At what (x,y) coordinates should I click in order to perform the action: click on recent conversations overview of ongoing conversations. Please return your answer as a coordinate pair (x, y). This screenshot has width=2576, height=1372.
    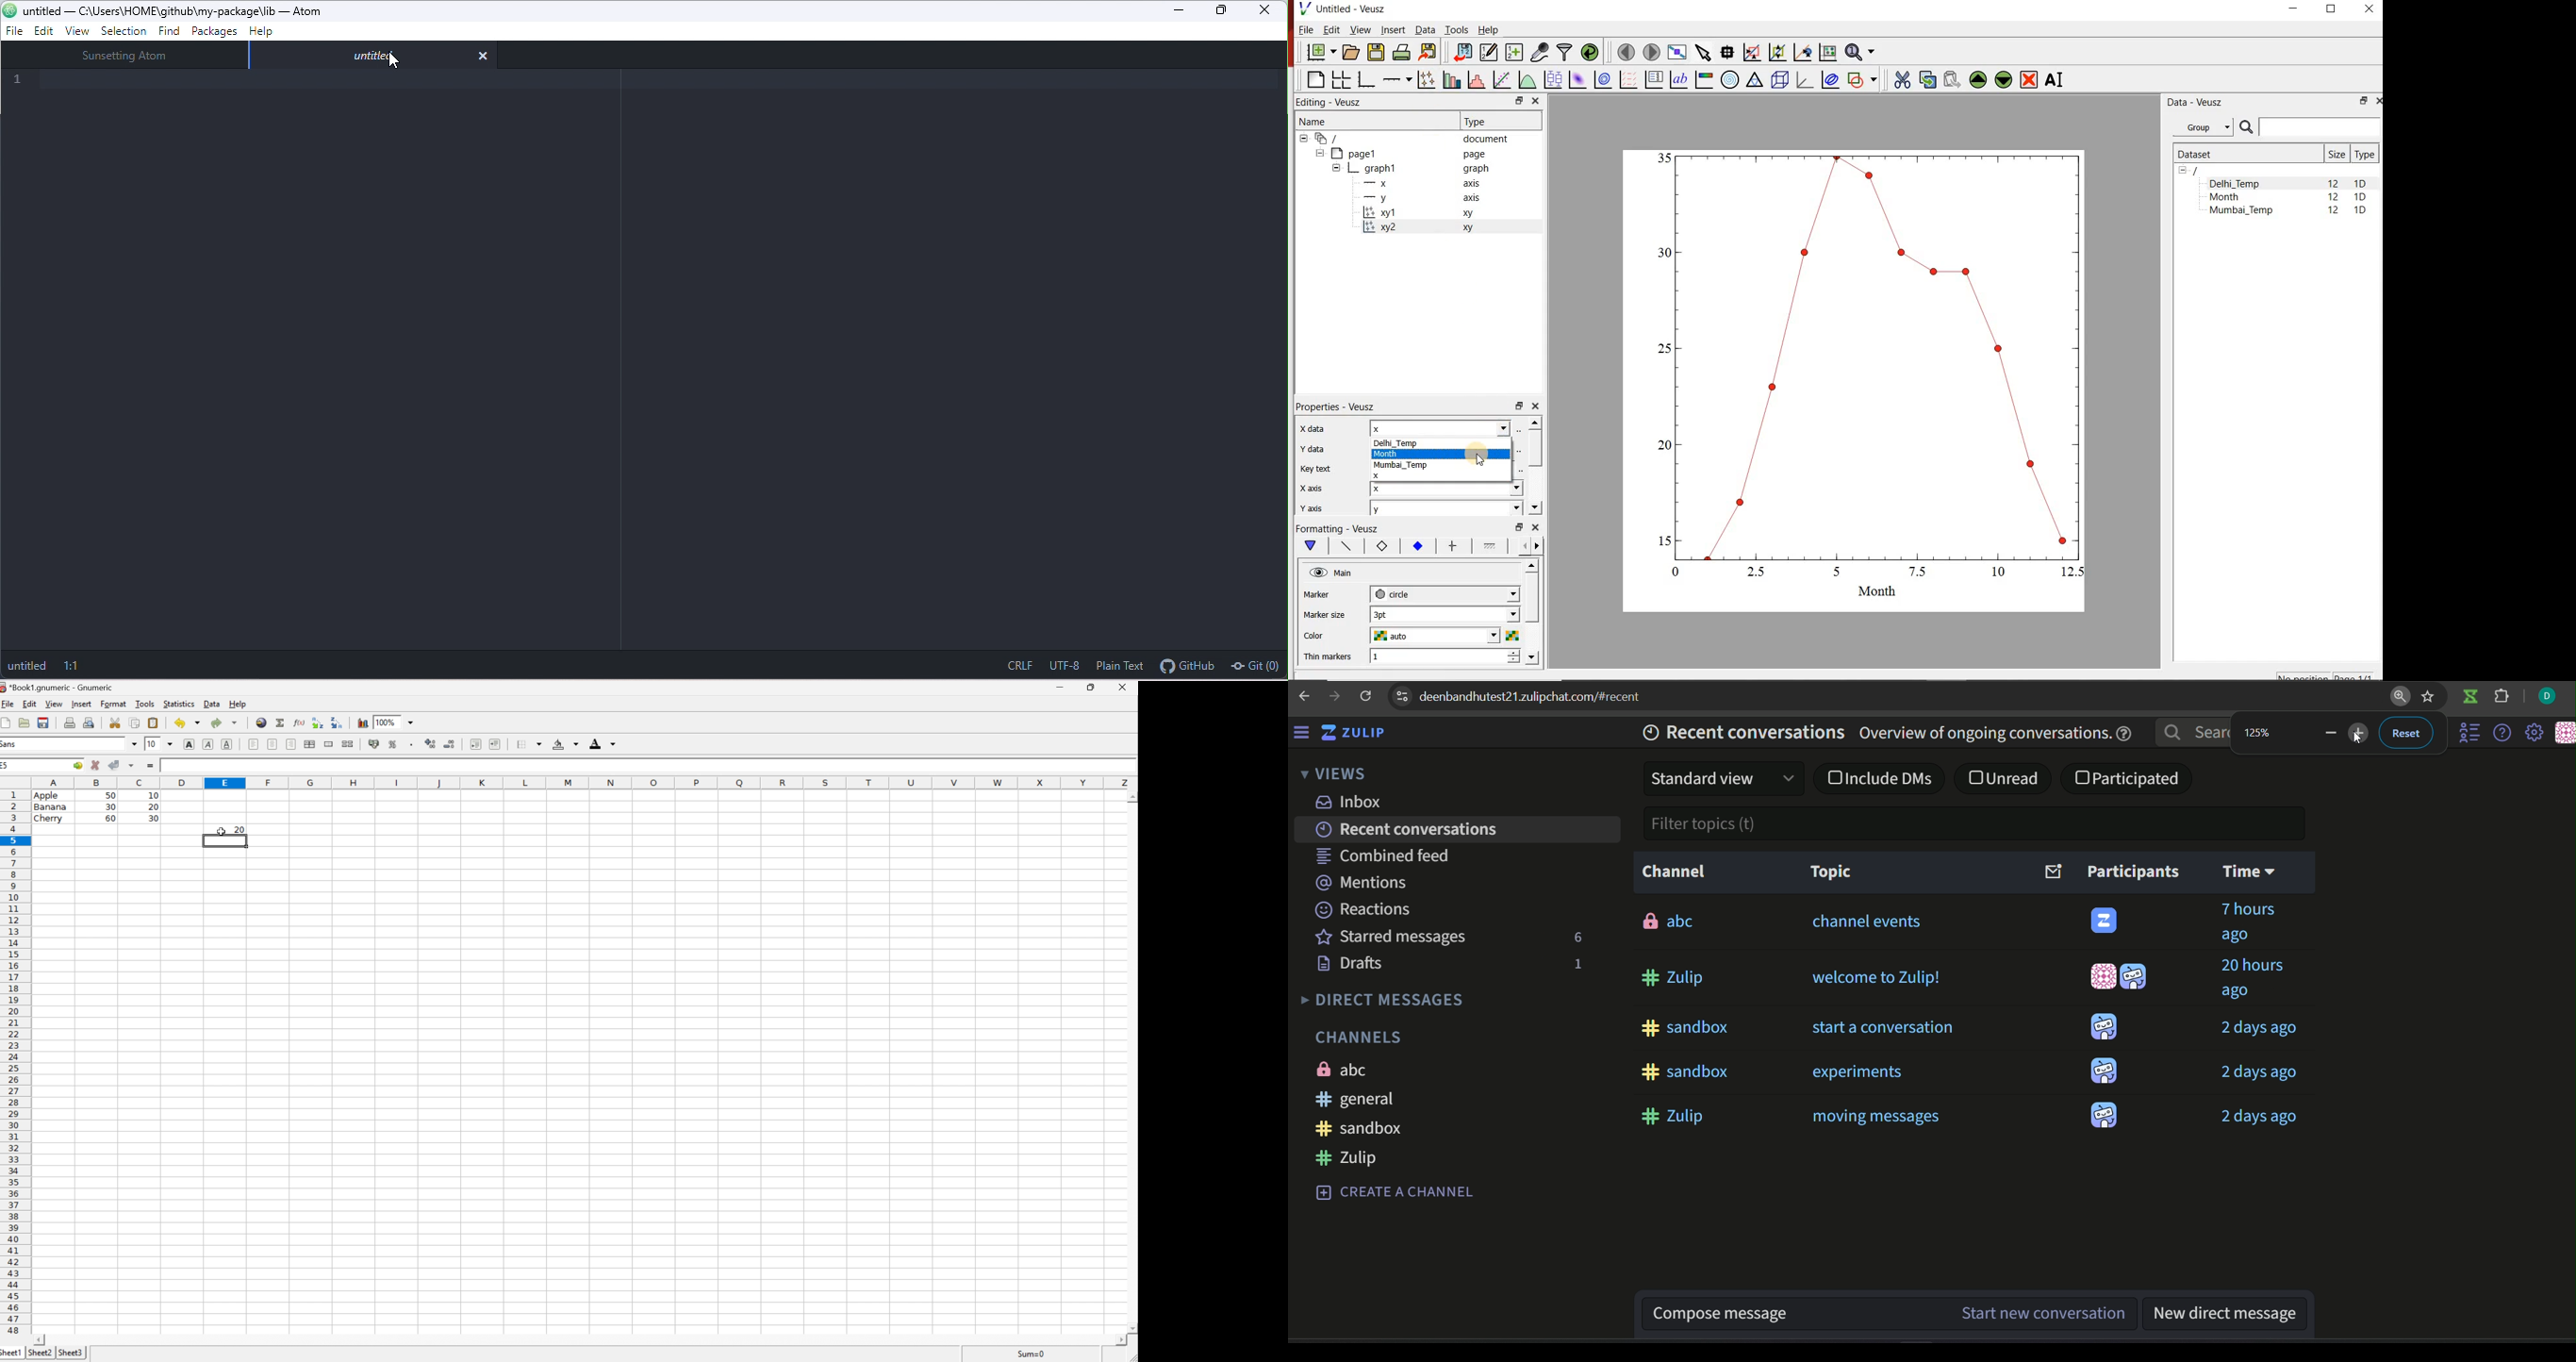
    Looking at the image, I should click on (1881, 732).